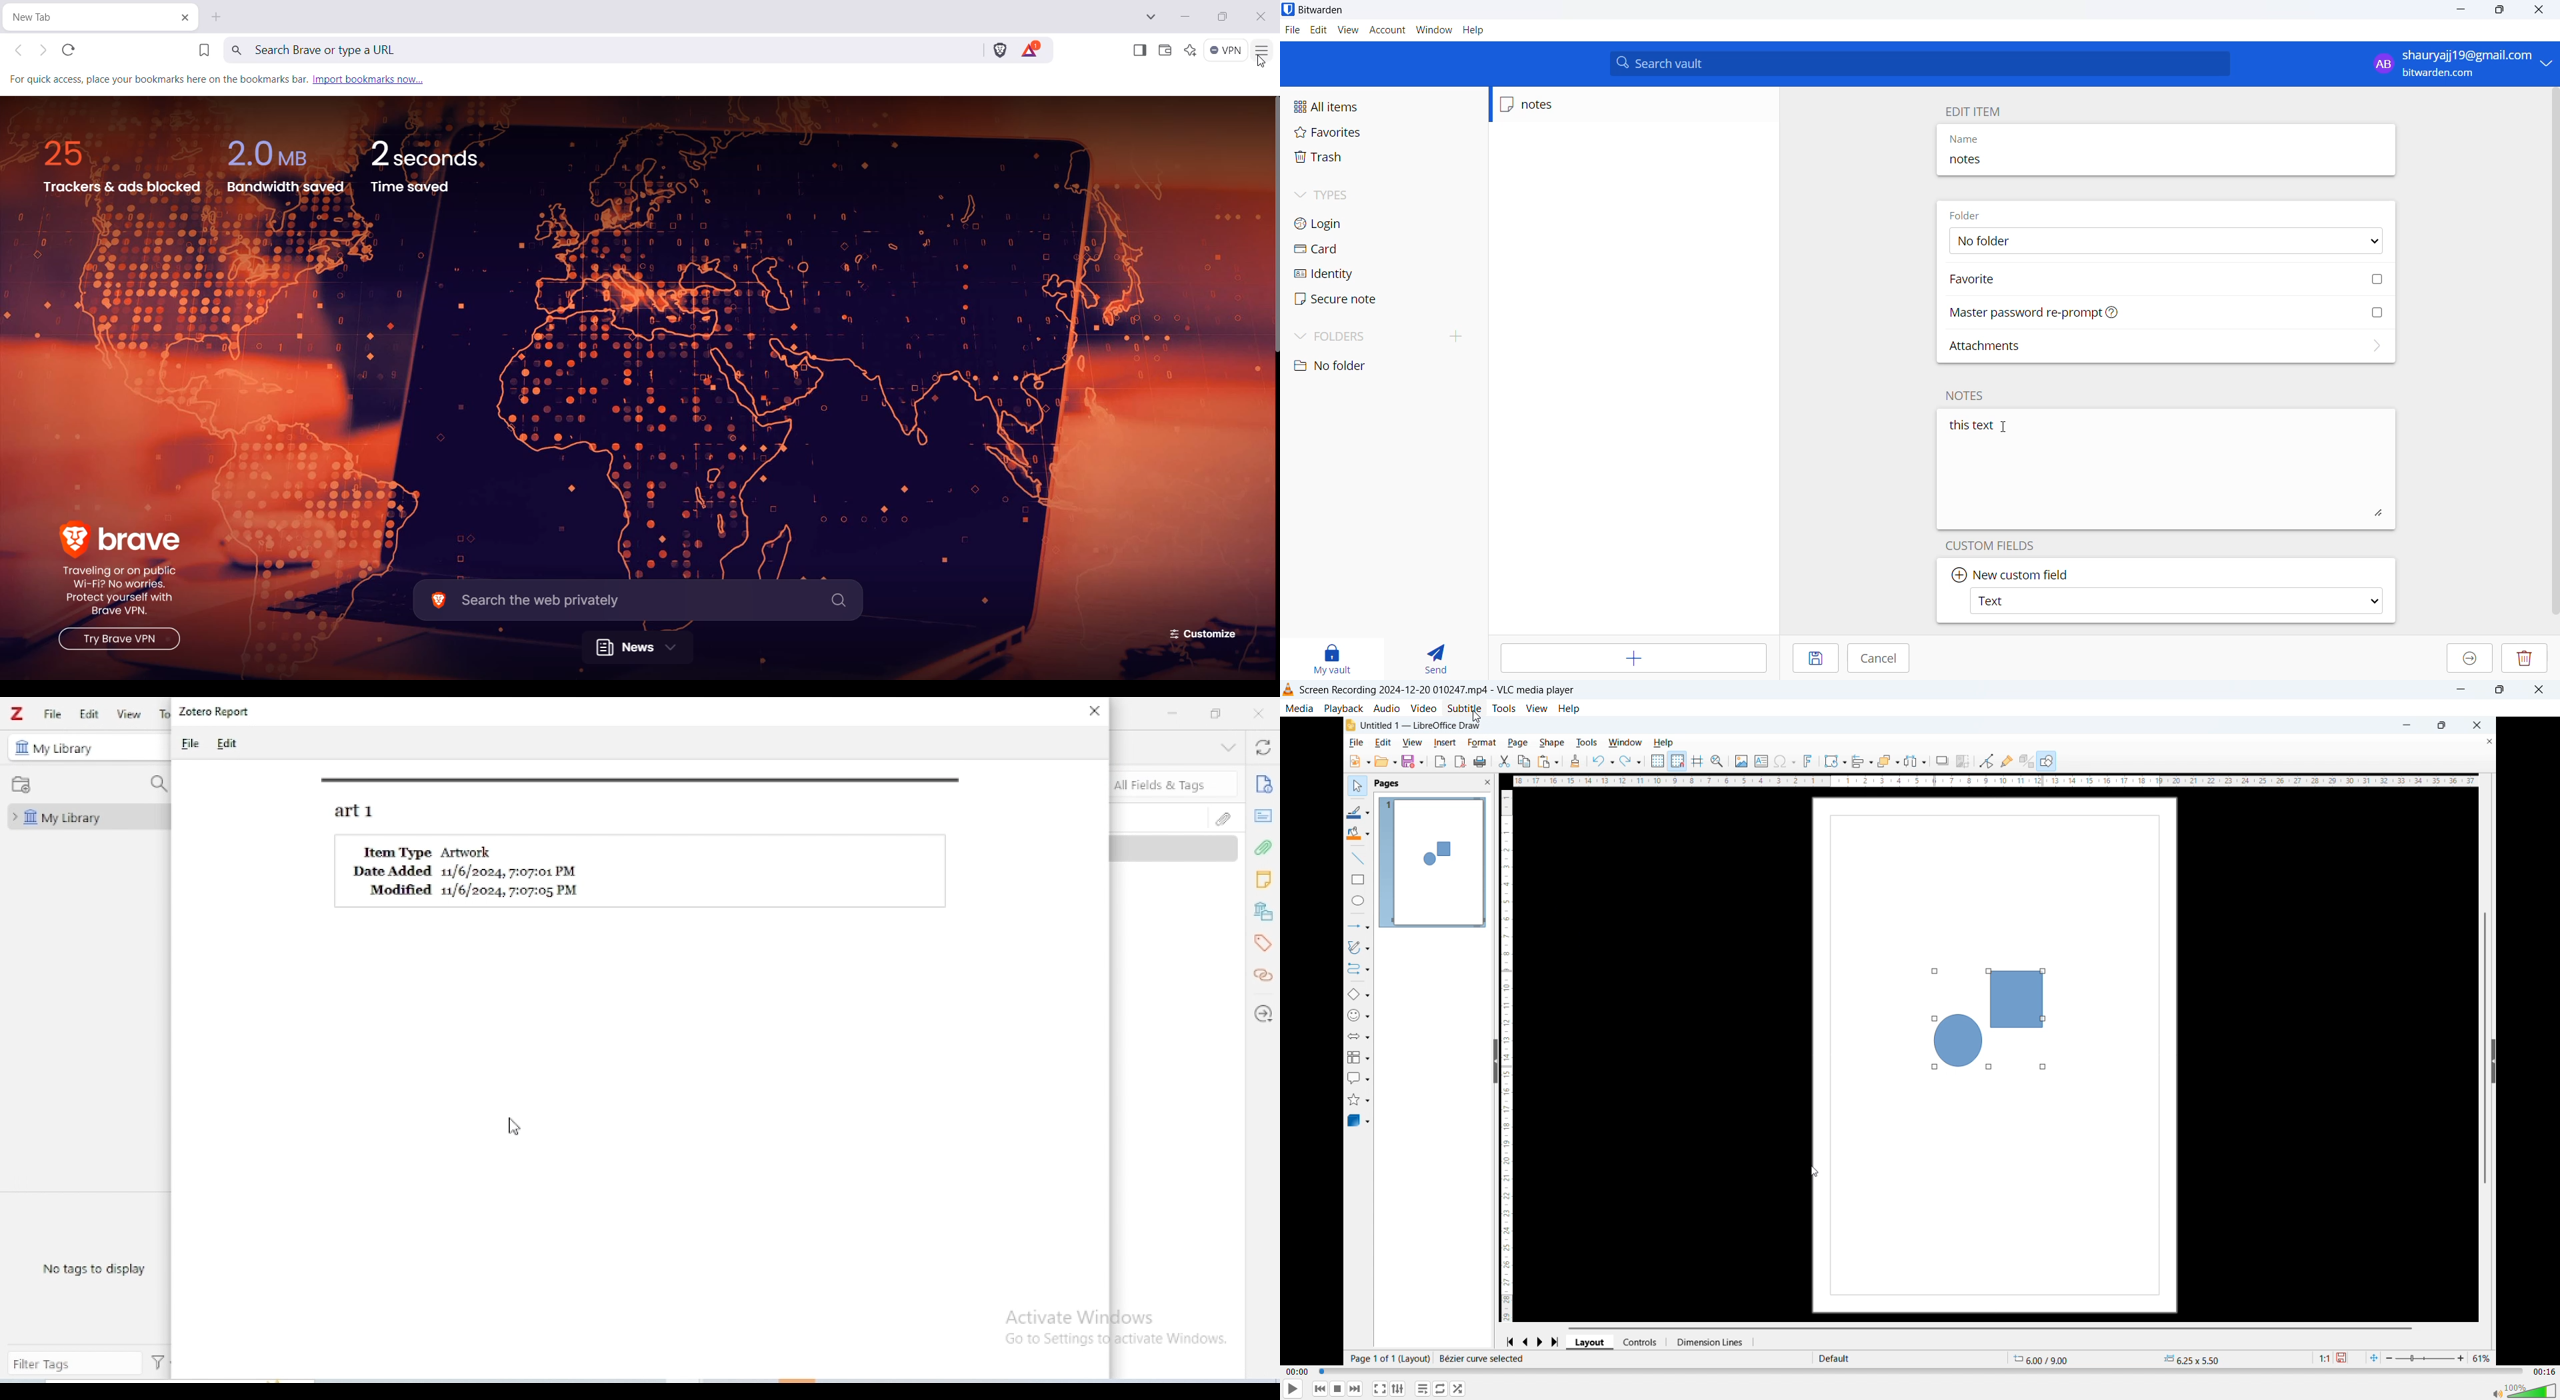 This screenshot has width=2576, height=1400. I want to click on export, so click(1439, 762).